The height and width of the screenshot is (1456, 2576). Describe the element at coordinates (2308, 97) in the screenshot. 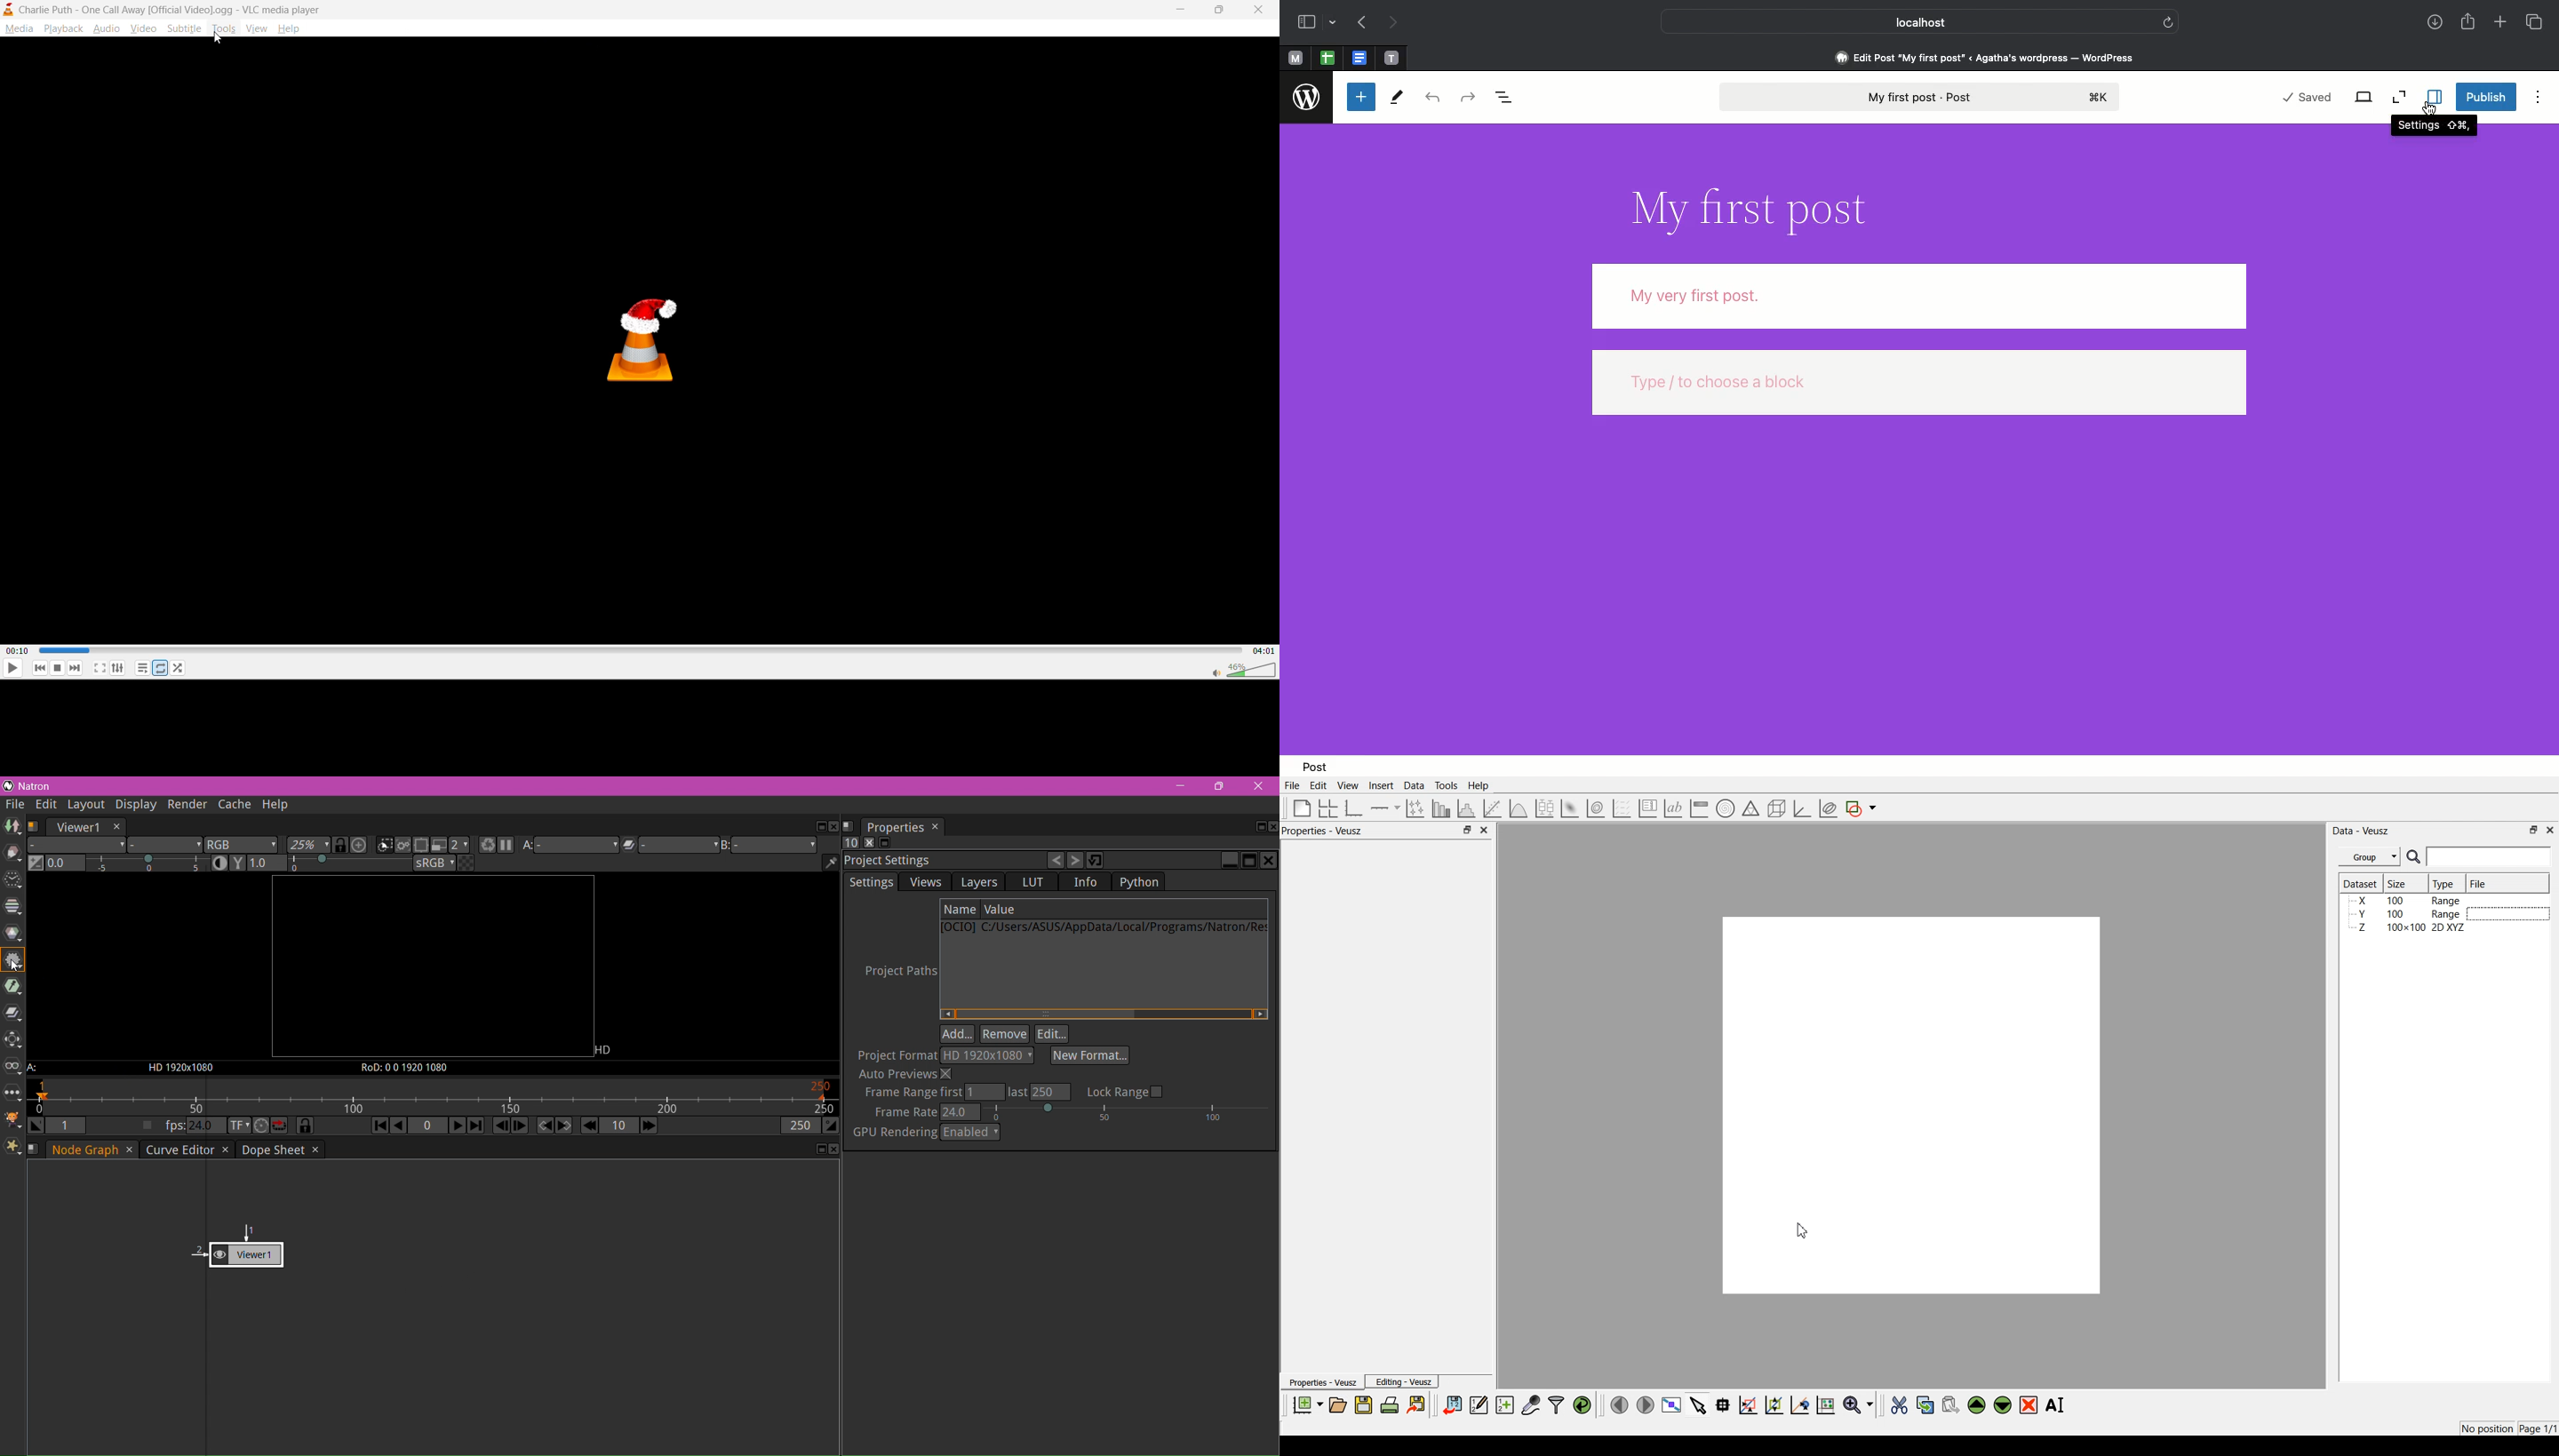

I see `Saved` at that location.